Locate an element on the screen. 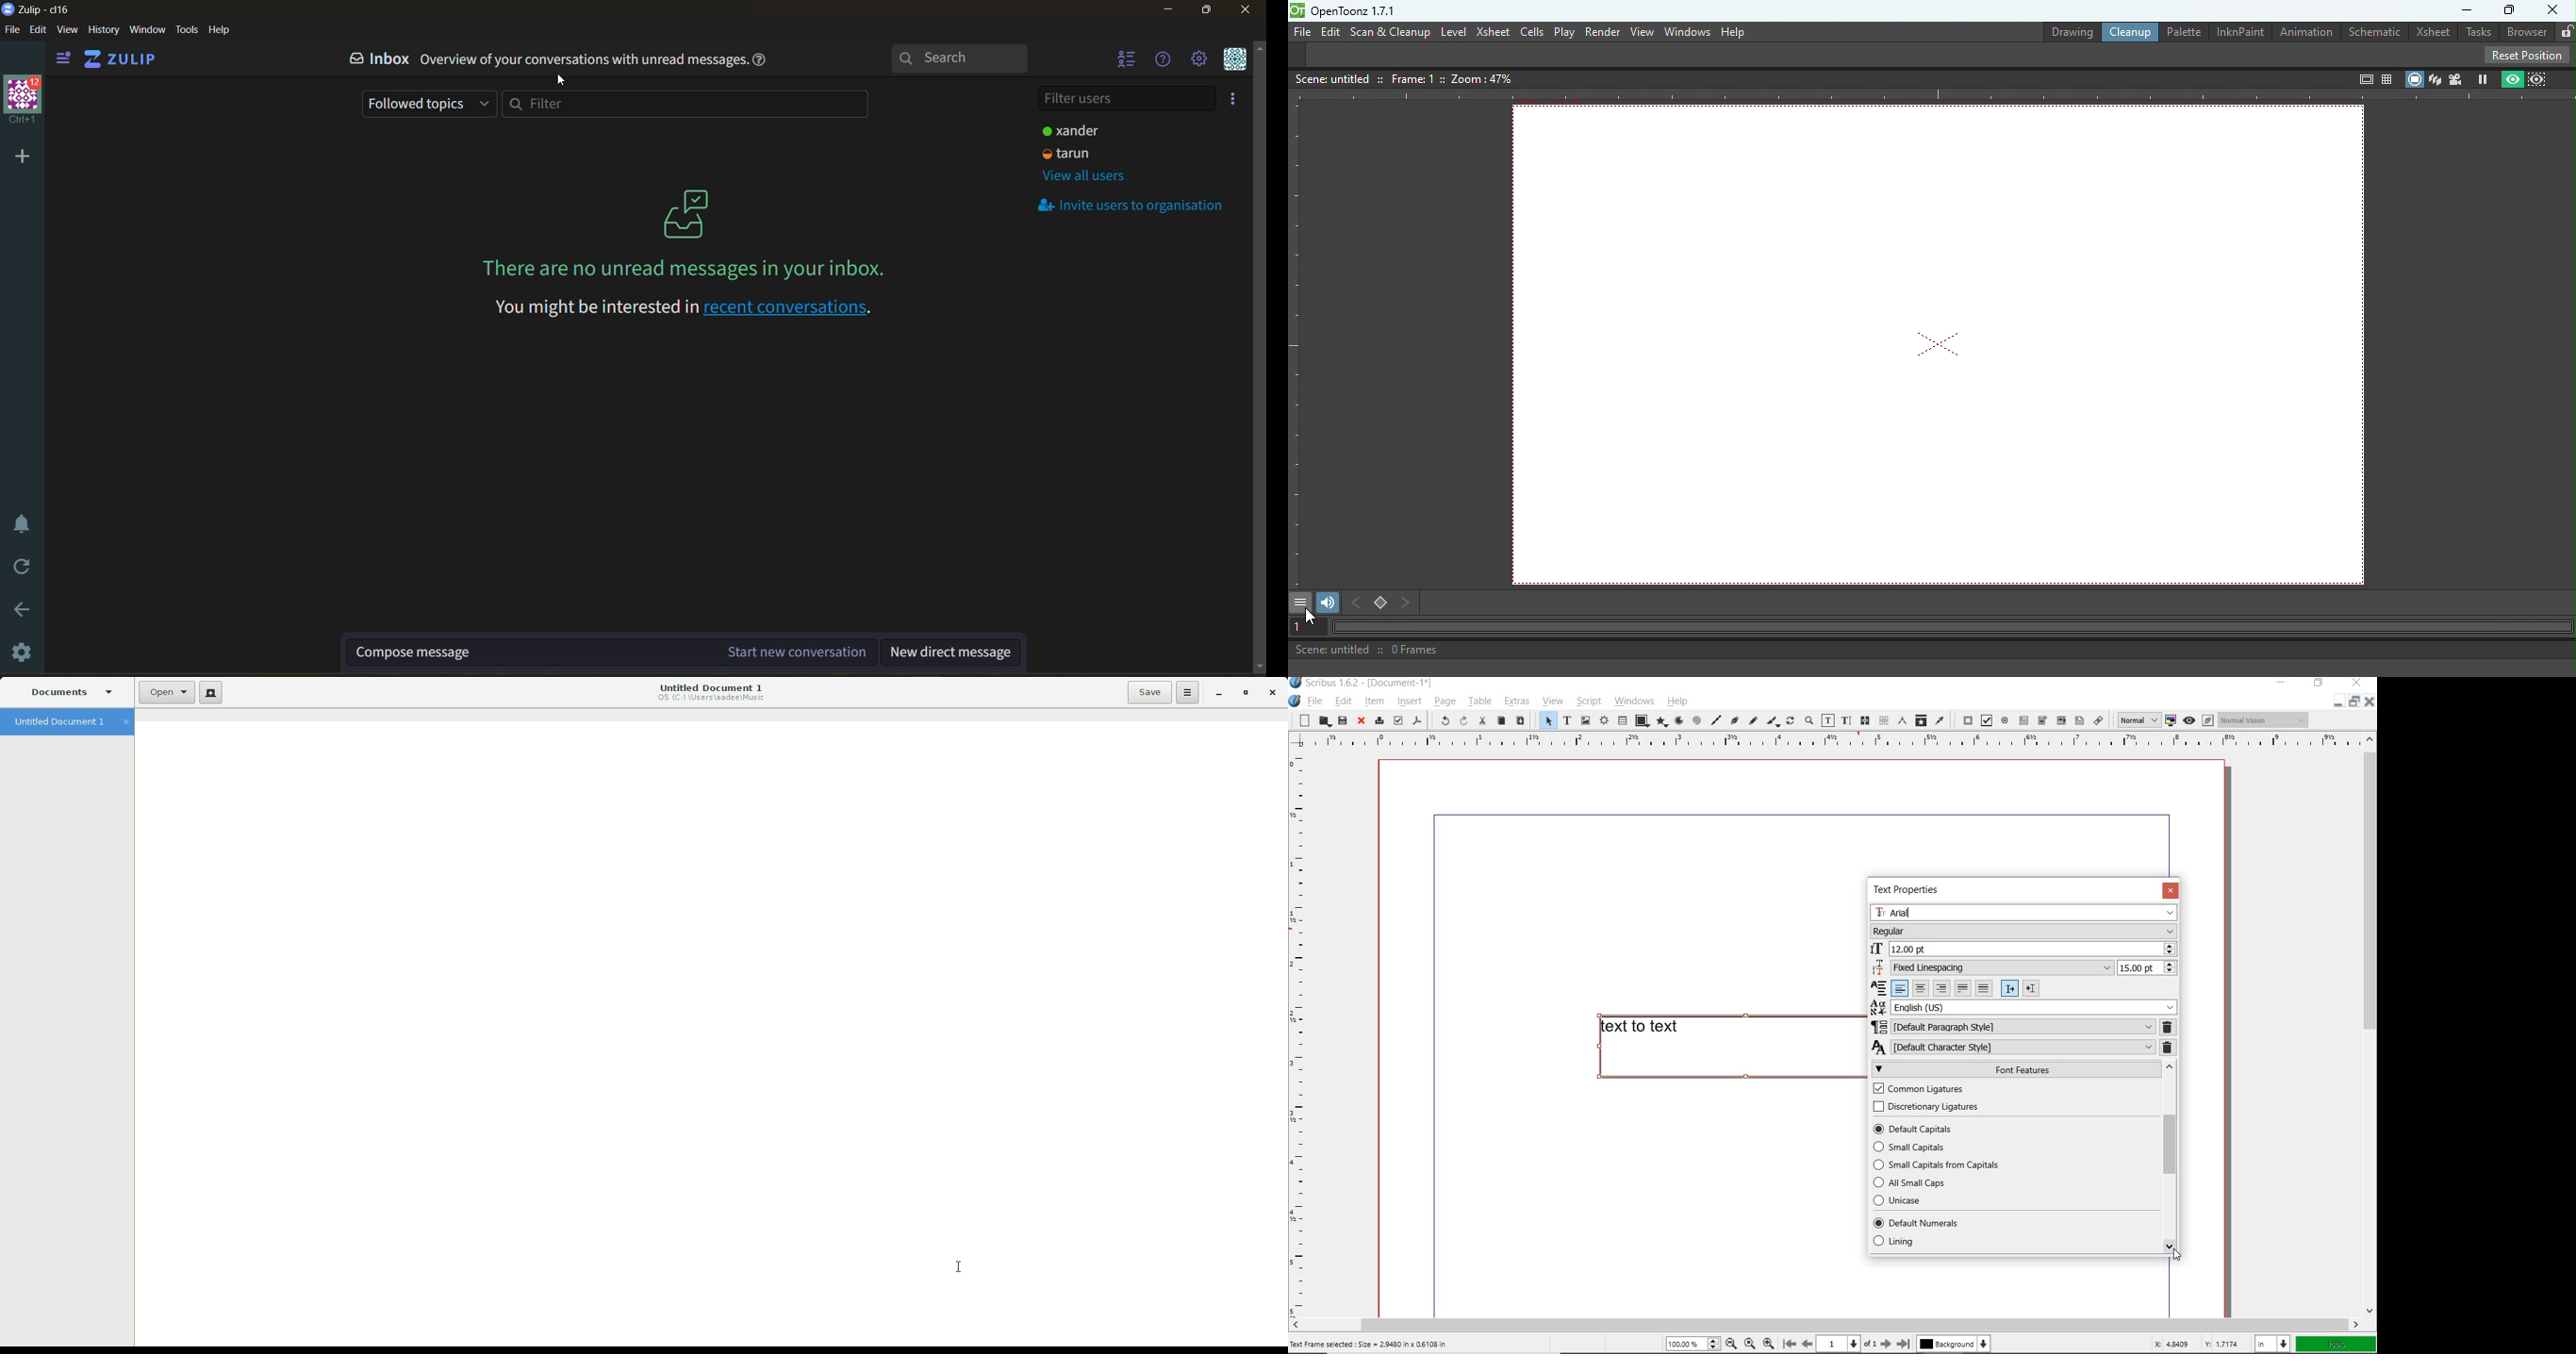 The height and width of the screenshot is (1372, 2576). restore is located at coordinates (2320, 684).